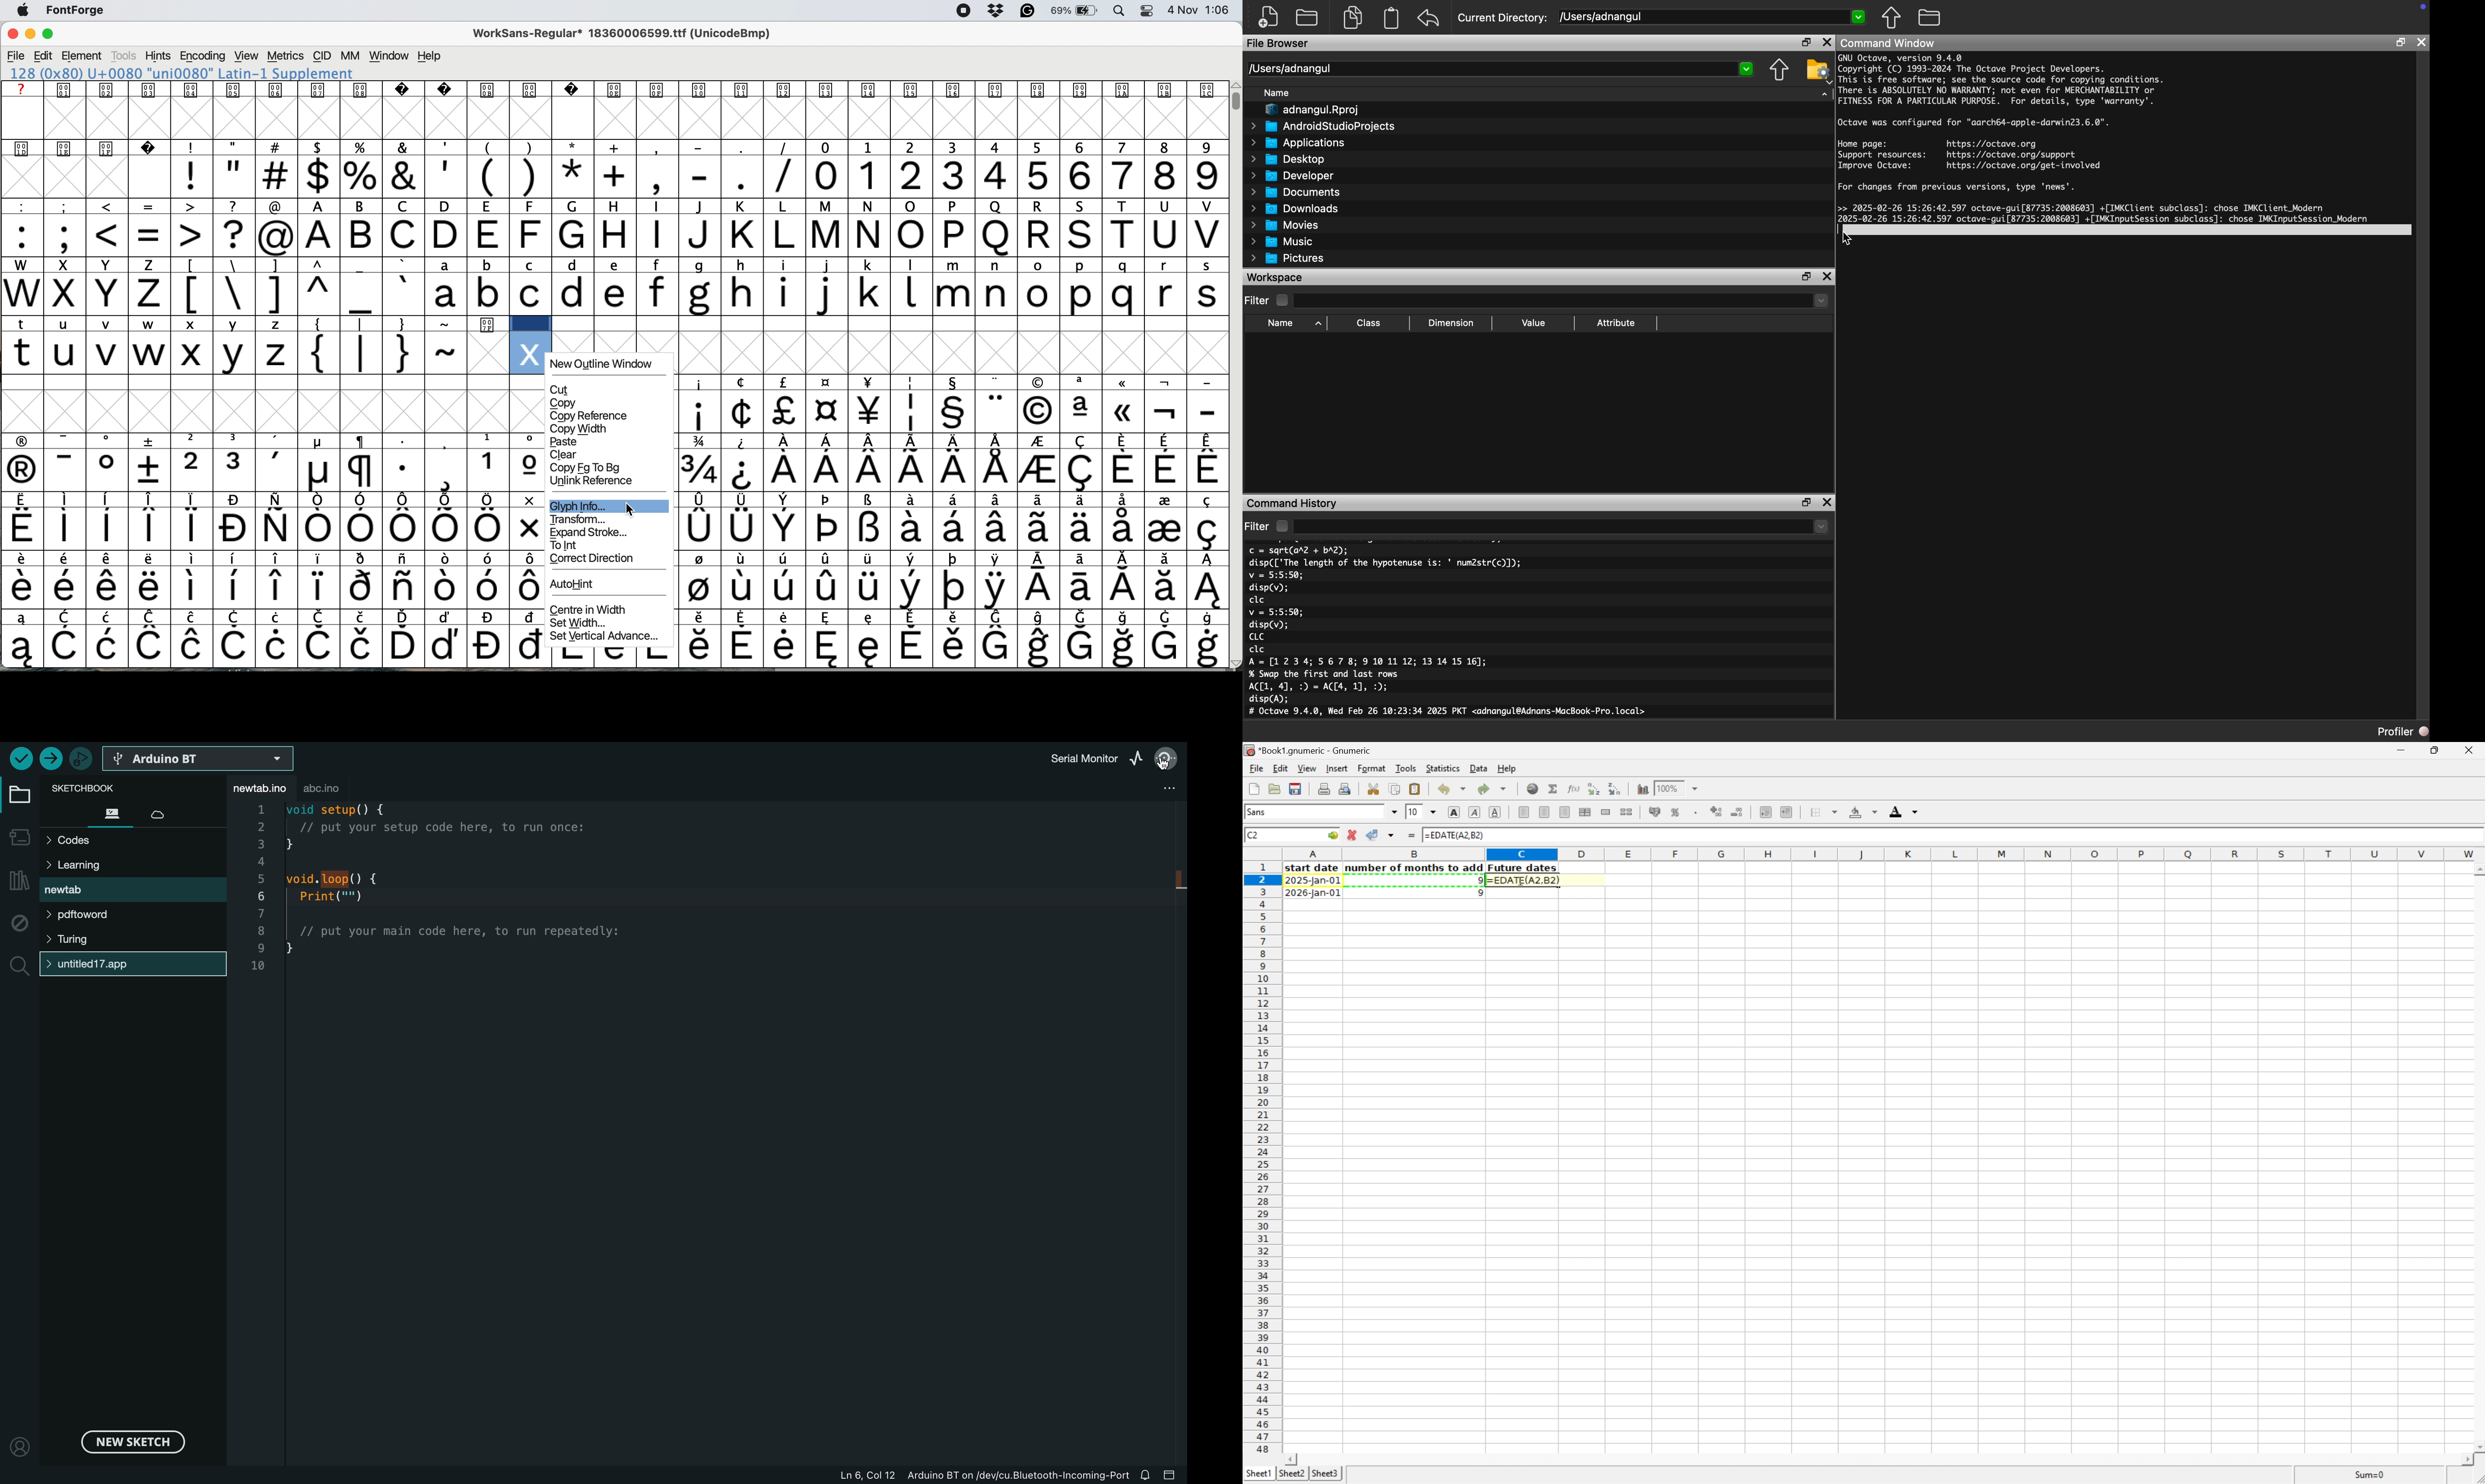 The image size is (2492, 1484). Describe the element at coordinates (1616, 788) in the screenshot. I see `Sort the selected region in descending order based on the first column selected` at that location.